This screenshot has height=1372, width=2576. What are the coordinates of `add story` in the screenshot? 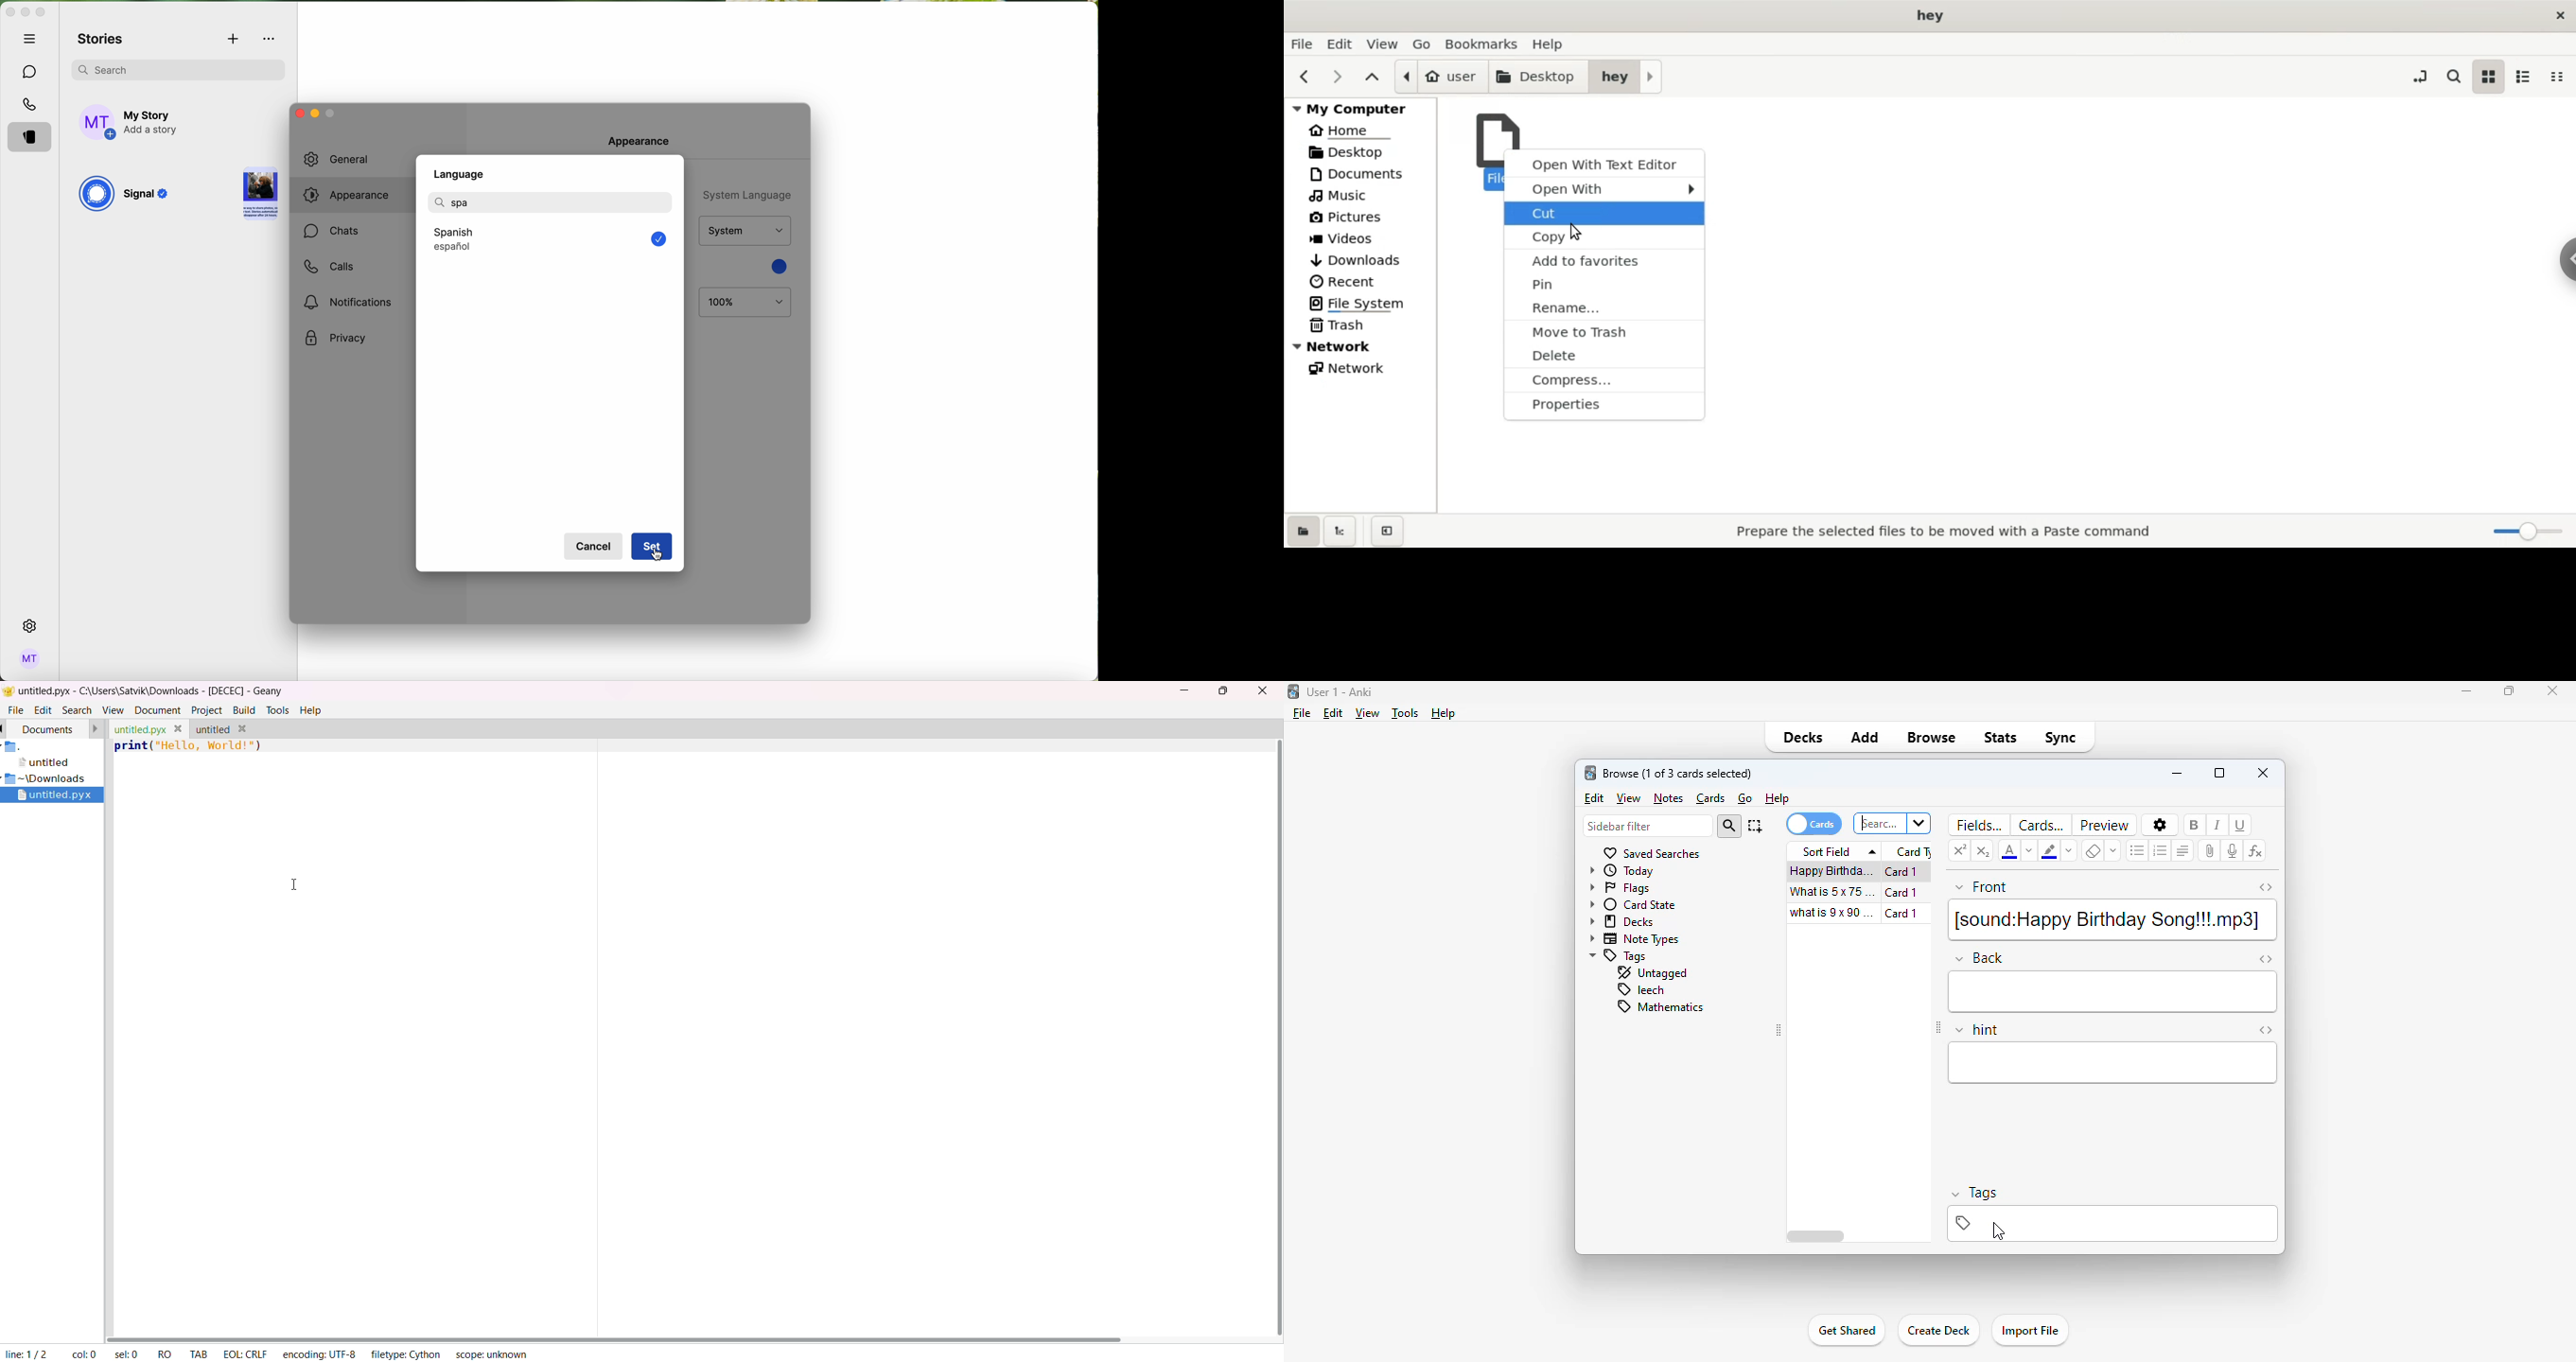 It's located at (152, 123).